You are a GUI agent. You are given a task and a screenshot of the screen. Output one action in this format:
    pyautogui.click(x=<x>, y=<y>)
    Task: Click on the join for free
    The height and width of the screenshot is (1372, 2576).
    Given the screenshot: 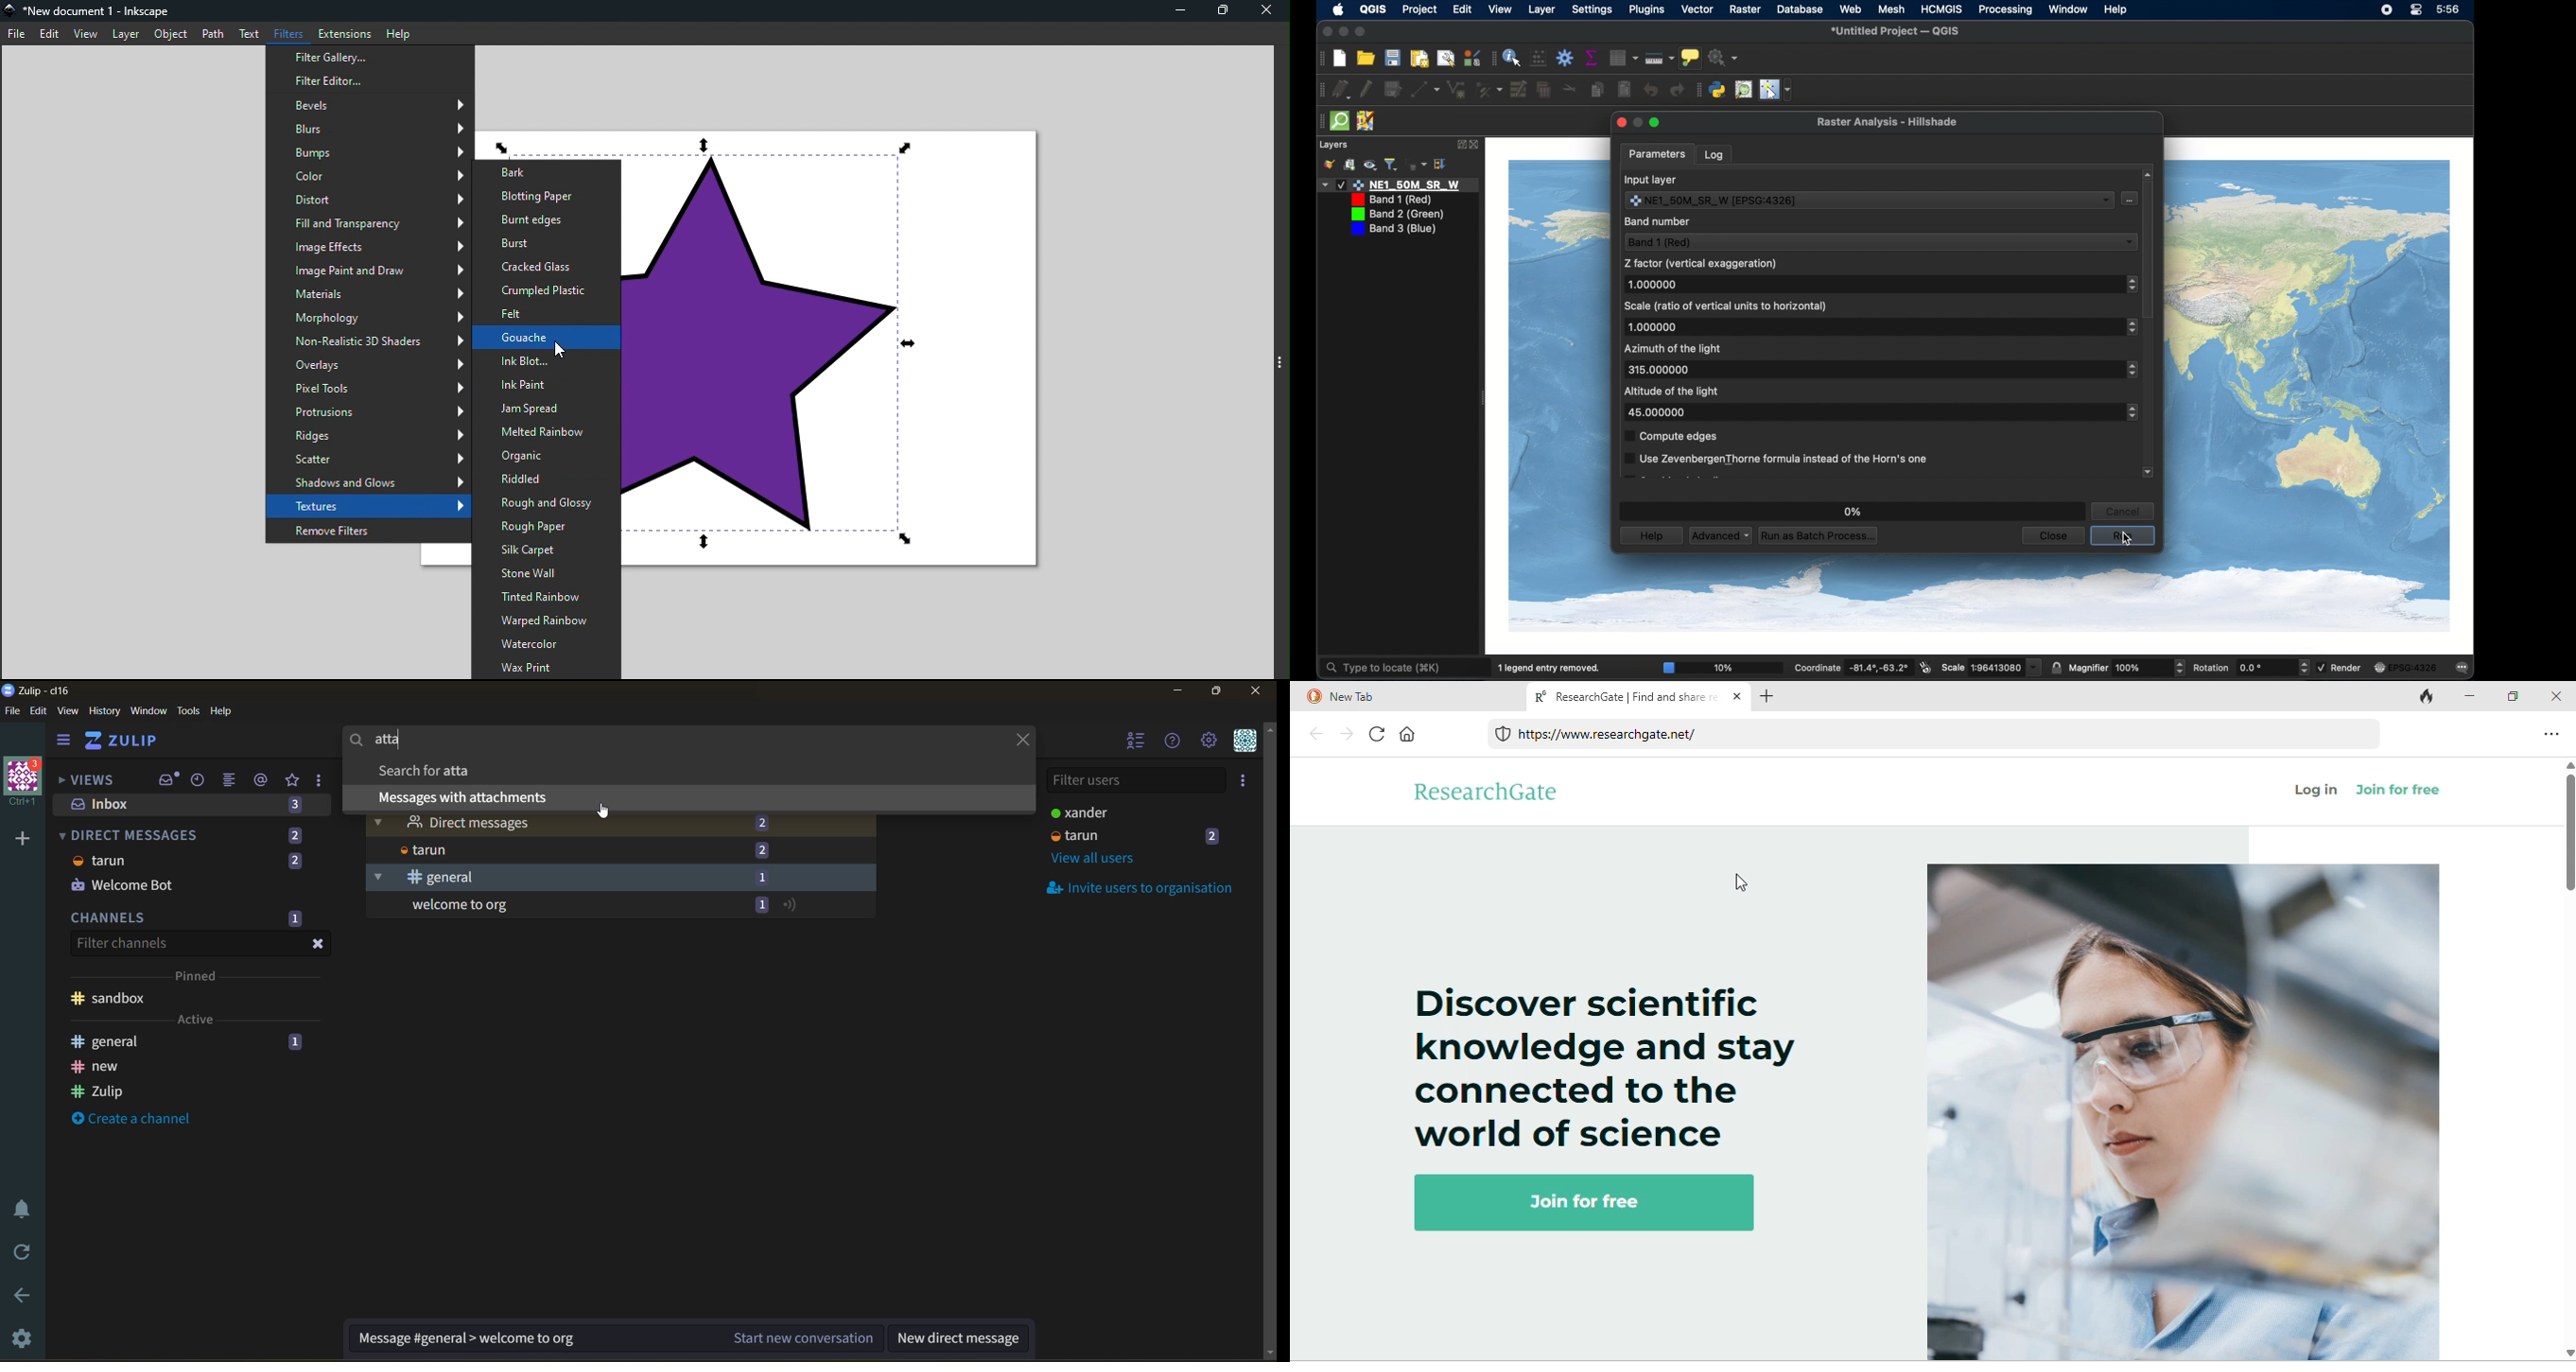 What is the action you would take?
    pyautogui.click(x=1602, y=1204)
    